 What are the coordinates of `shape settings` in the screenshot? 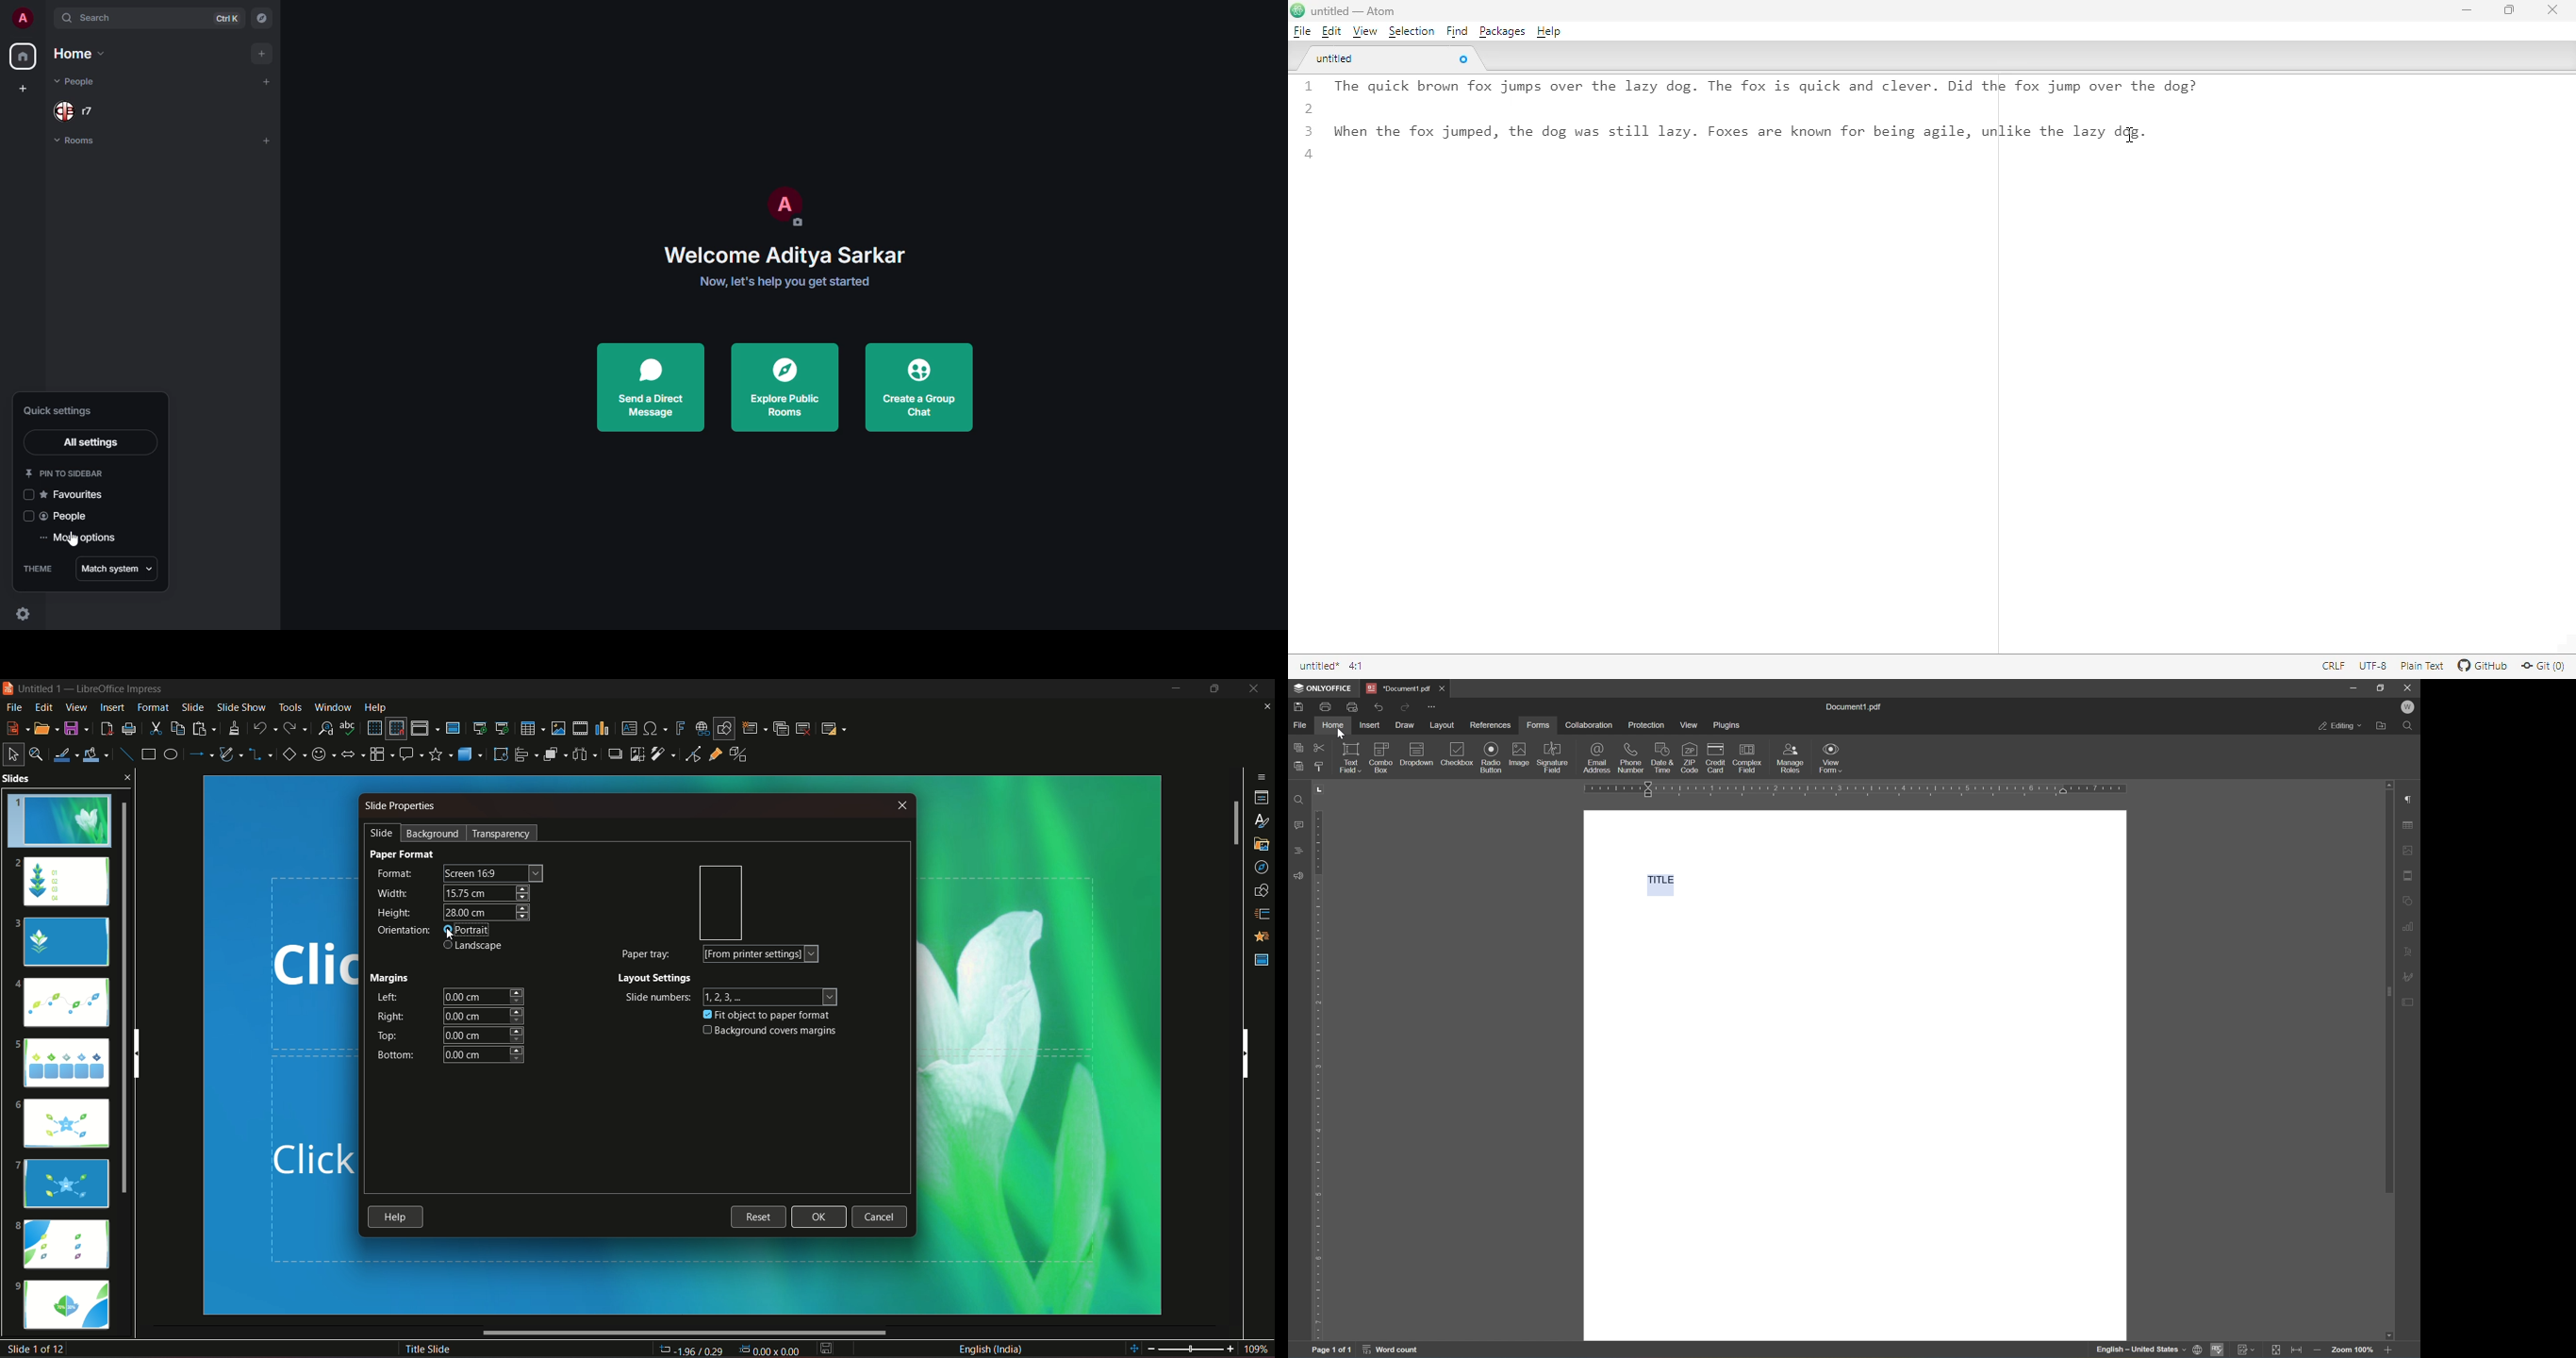 It's located at (2411, 900).